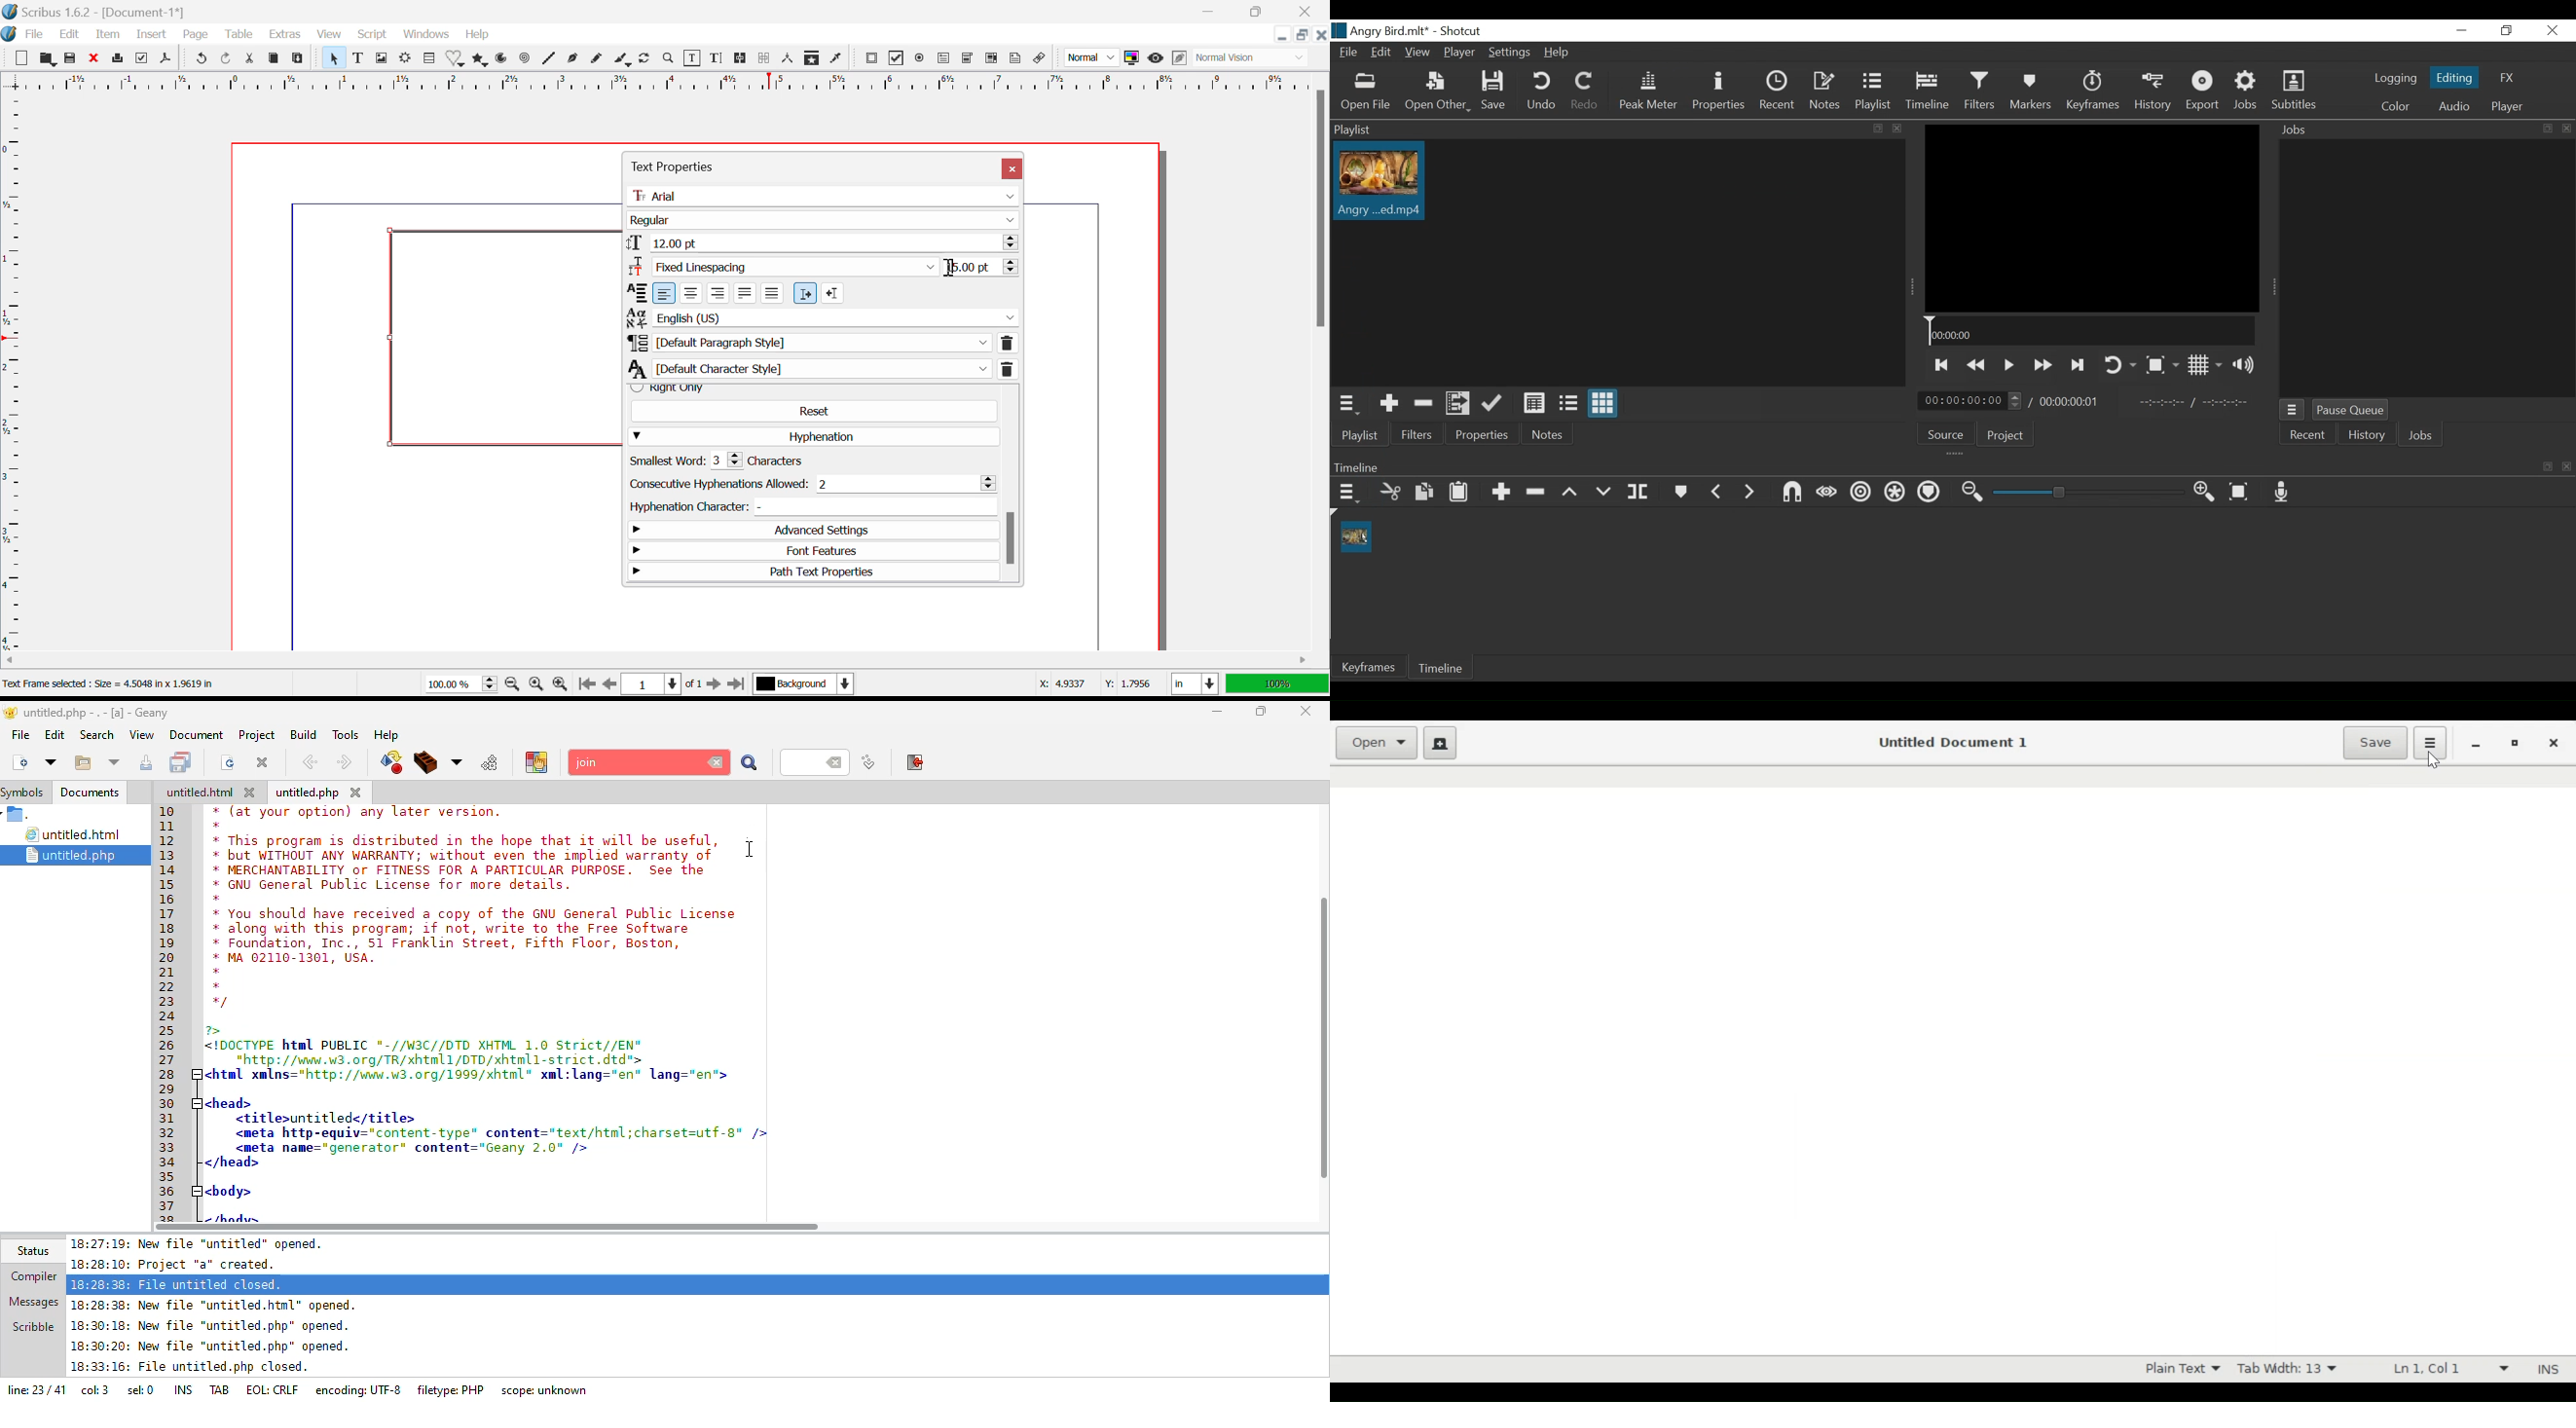 The height and width of the screenshot is (1428, 2576). What do you see at coordinates (457, 60) in the screenshot?
I see `Shapes` at bounding box center [457, 60].